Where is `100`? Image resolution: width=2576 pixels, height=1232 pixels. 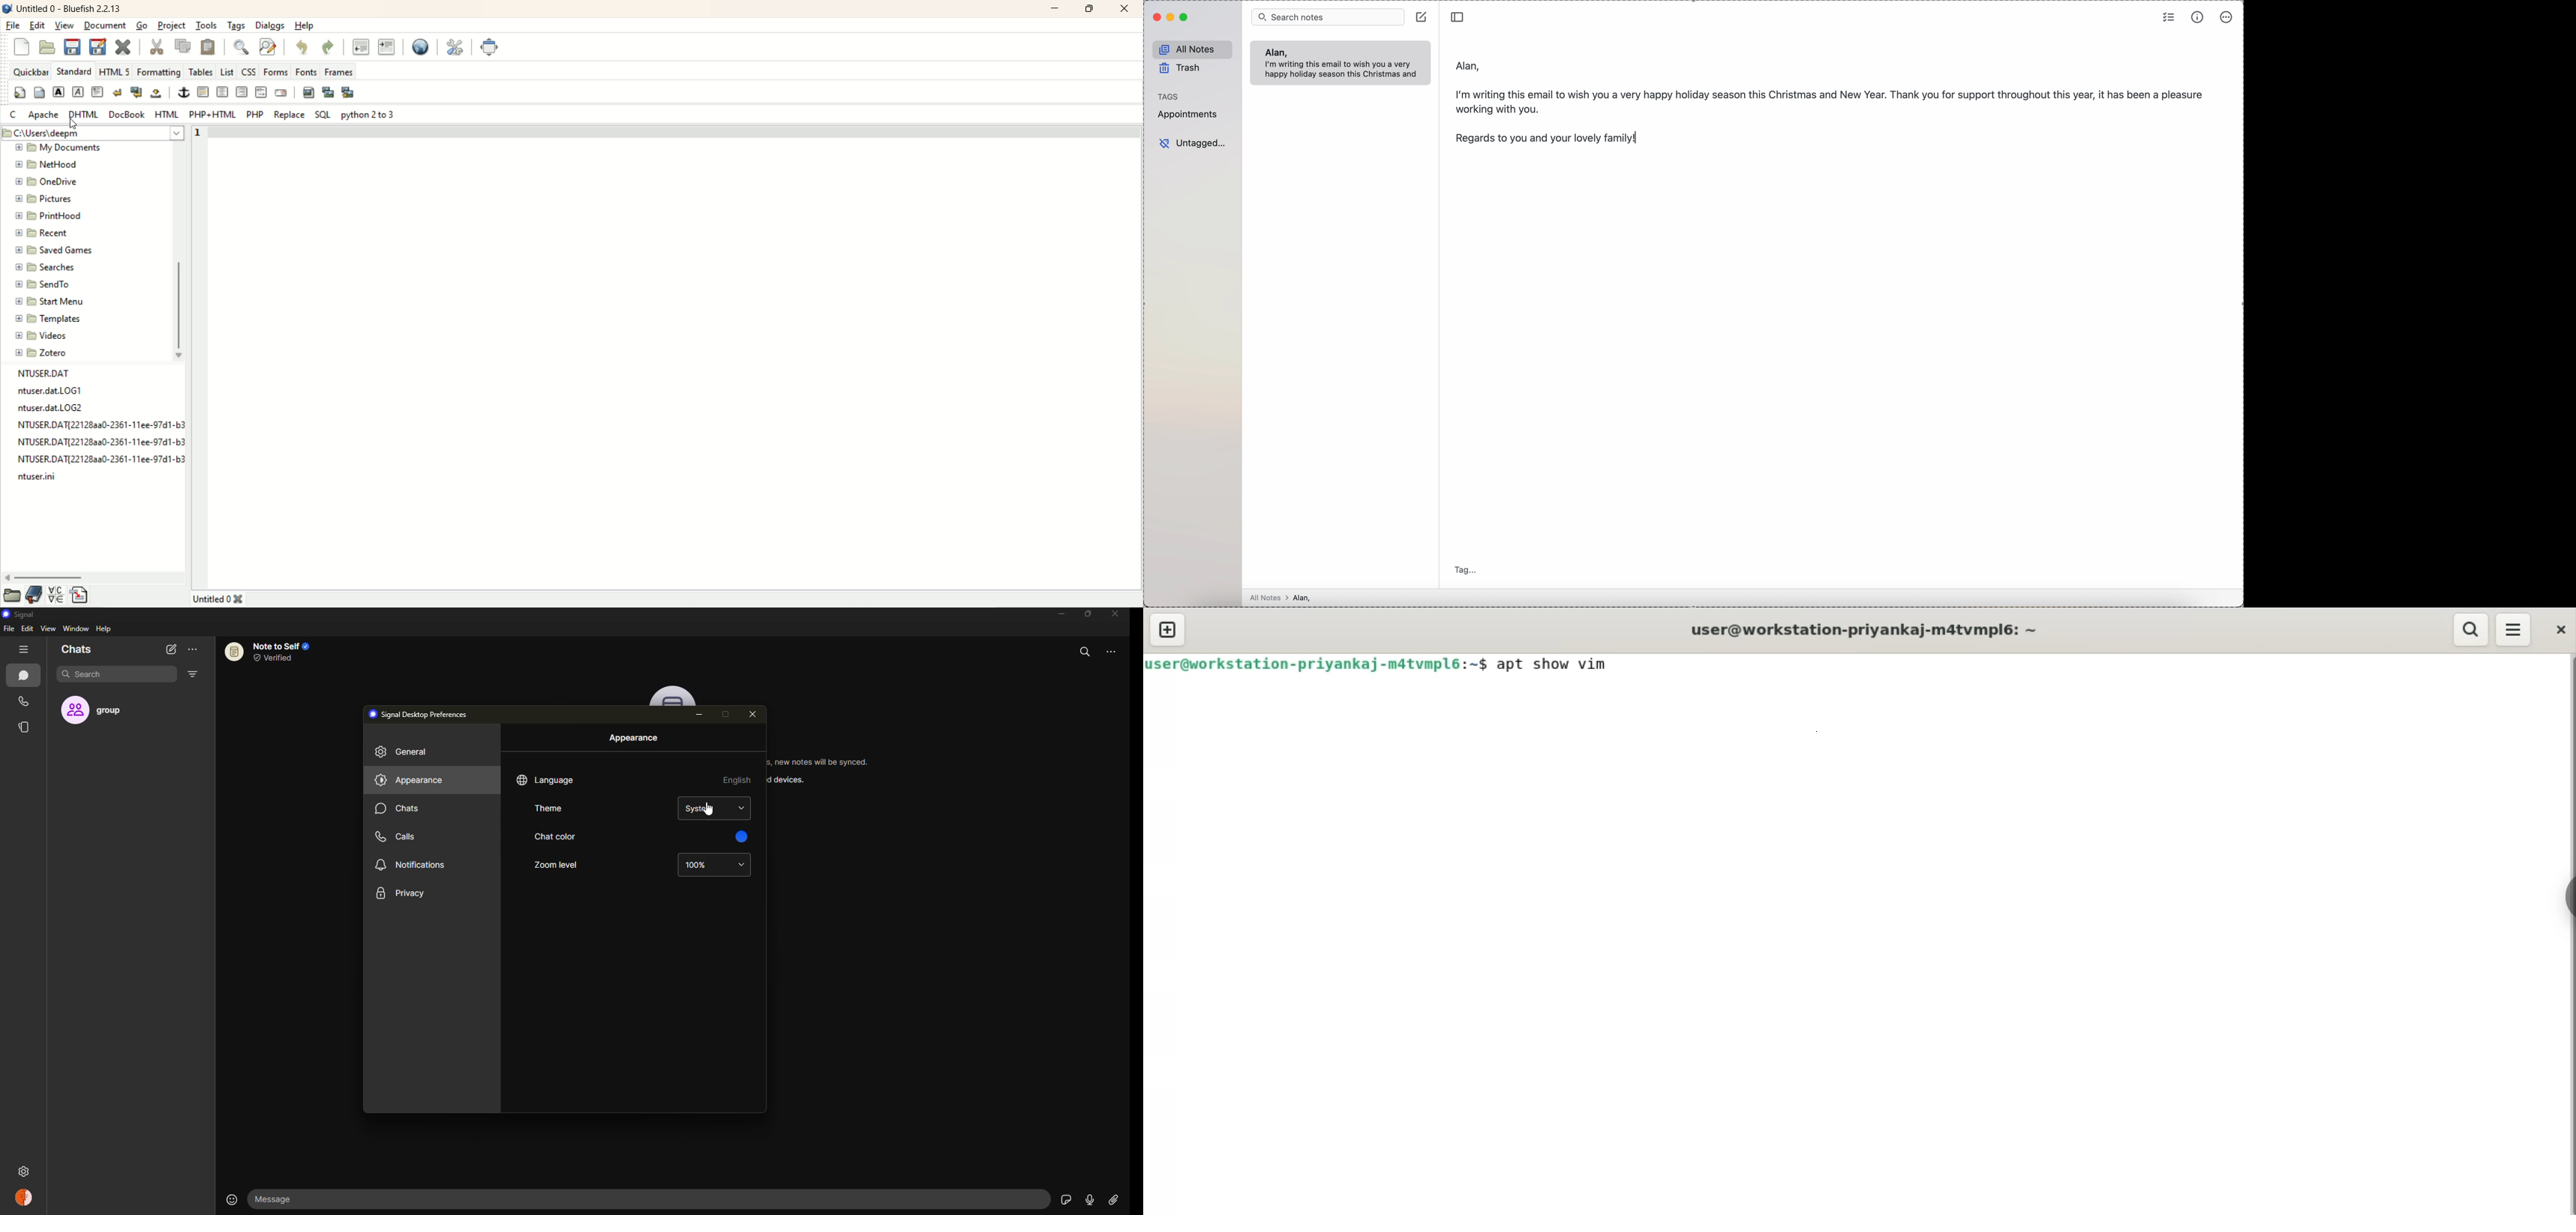 100 is located at coordinates (697, 865).